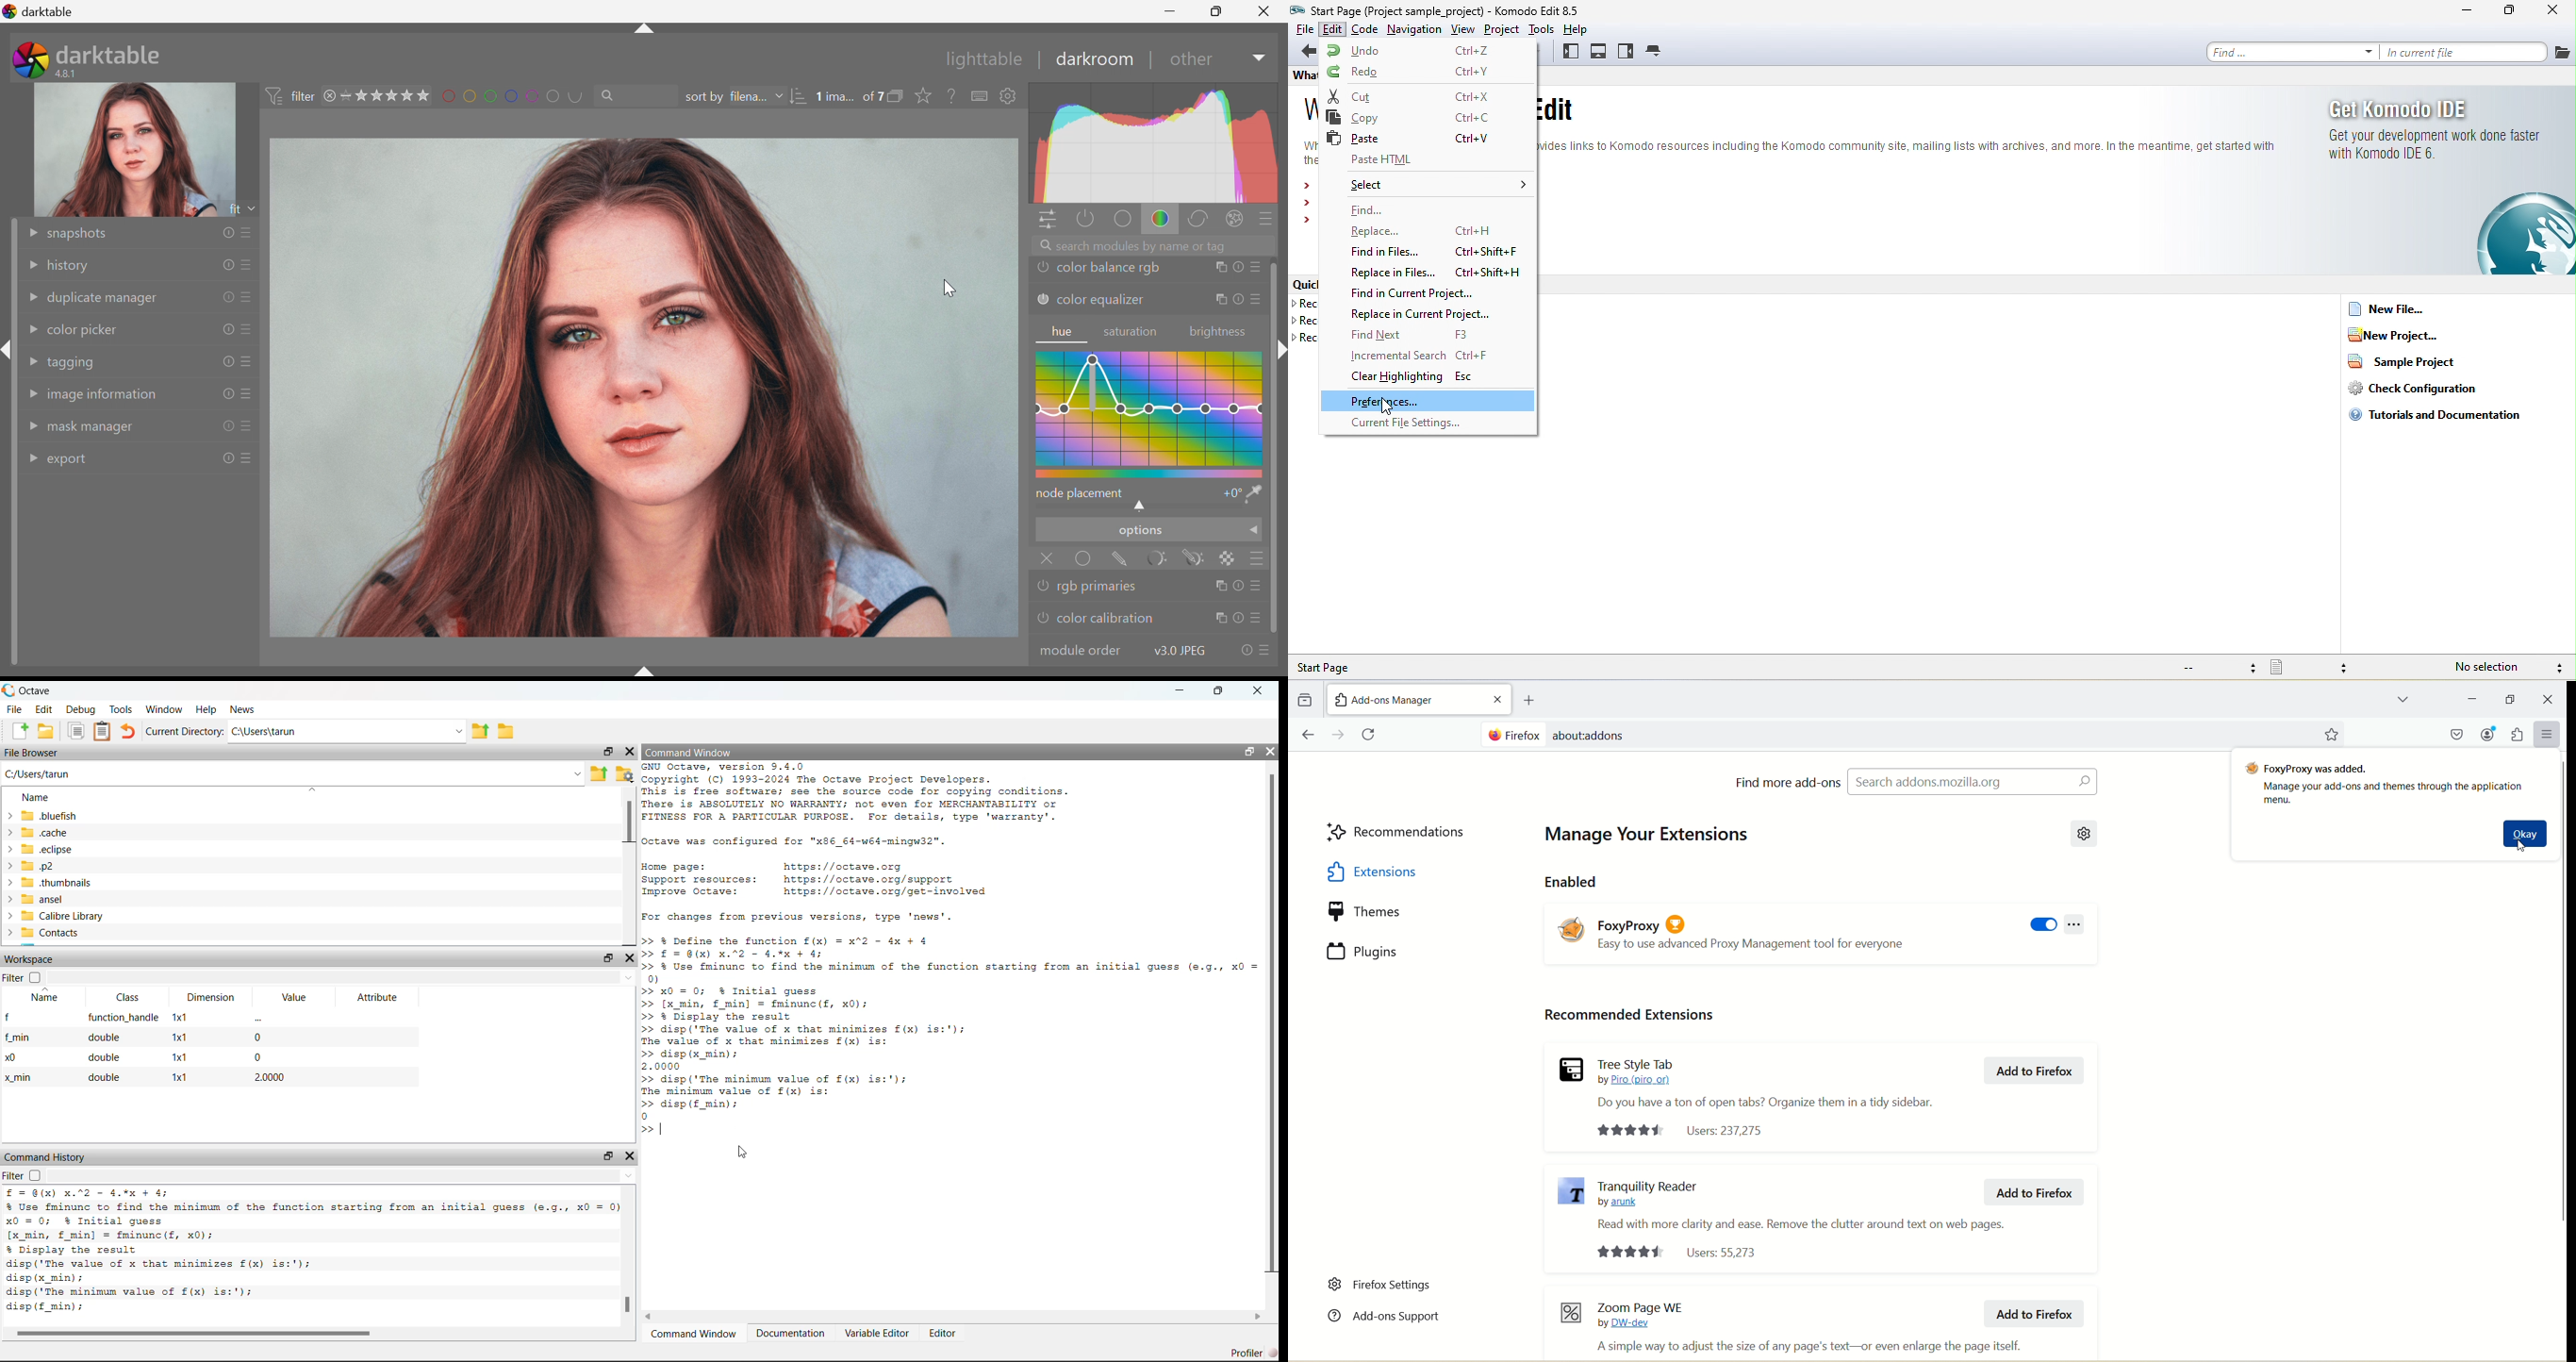  Describe the element at coordinates (900, 95) in the screenshot. I see `collapse grouped images` at that location.